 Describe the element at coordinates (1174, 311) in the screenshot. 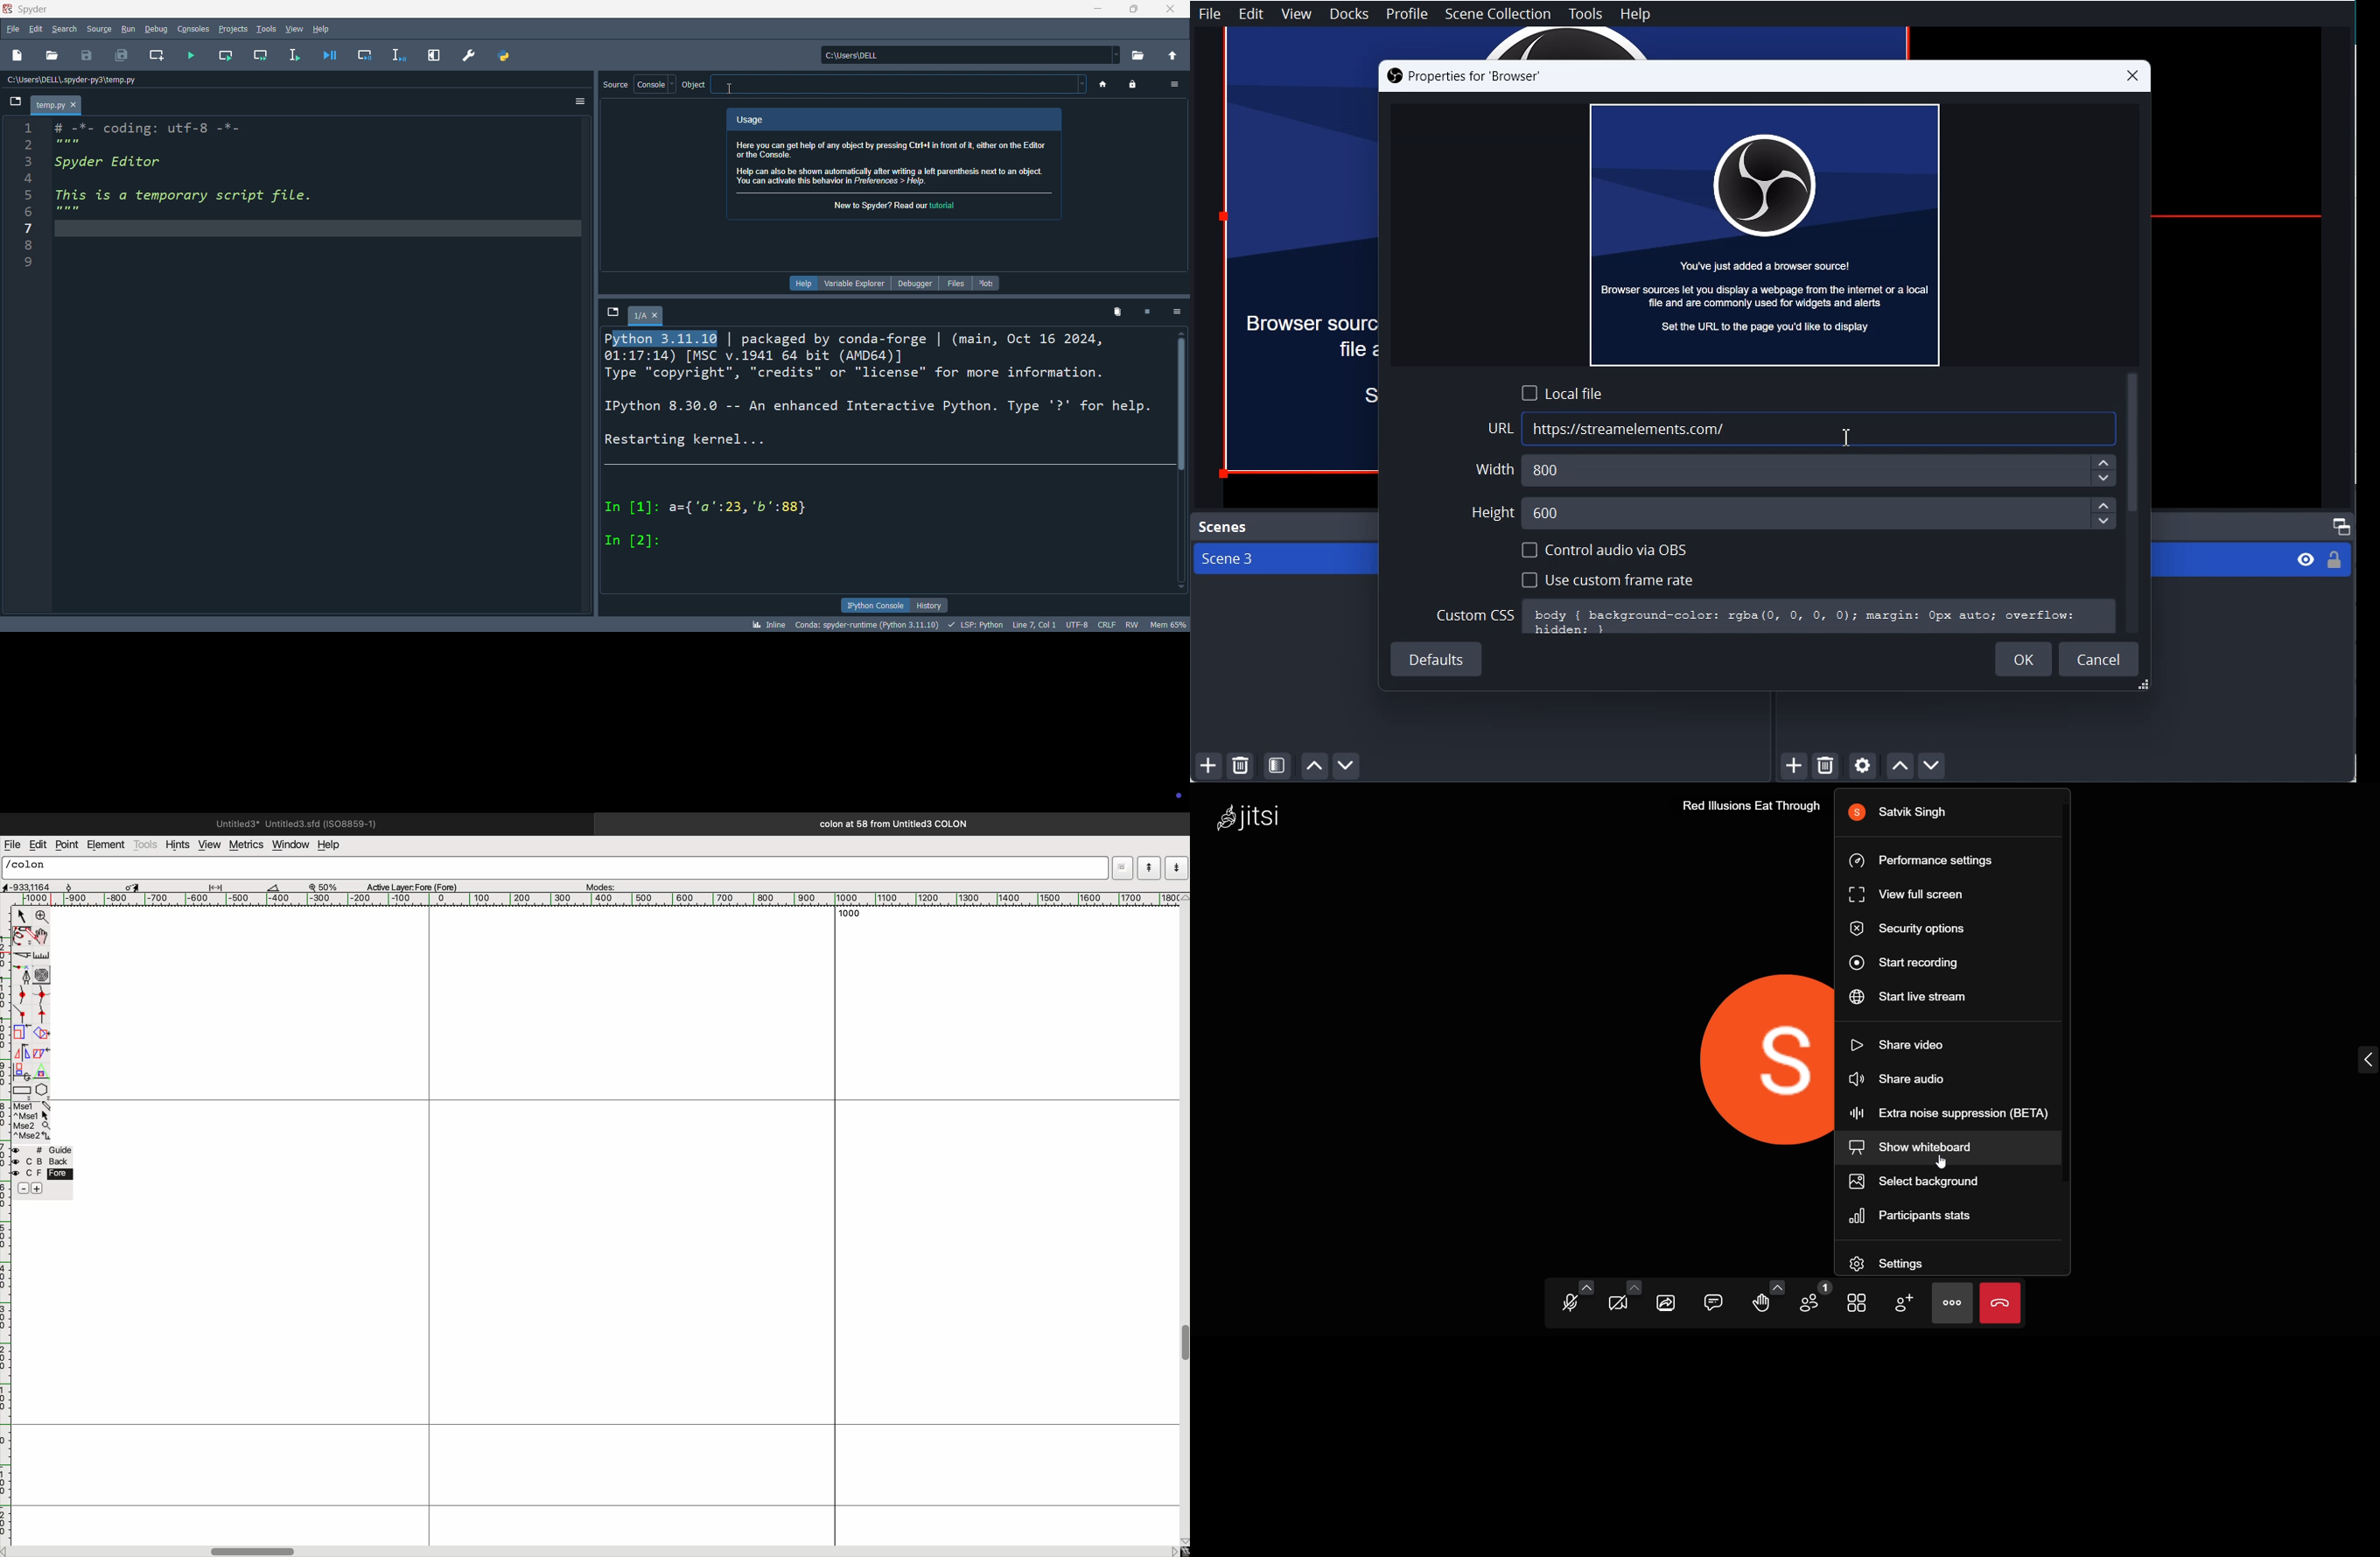

I see `options` at that location.